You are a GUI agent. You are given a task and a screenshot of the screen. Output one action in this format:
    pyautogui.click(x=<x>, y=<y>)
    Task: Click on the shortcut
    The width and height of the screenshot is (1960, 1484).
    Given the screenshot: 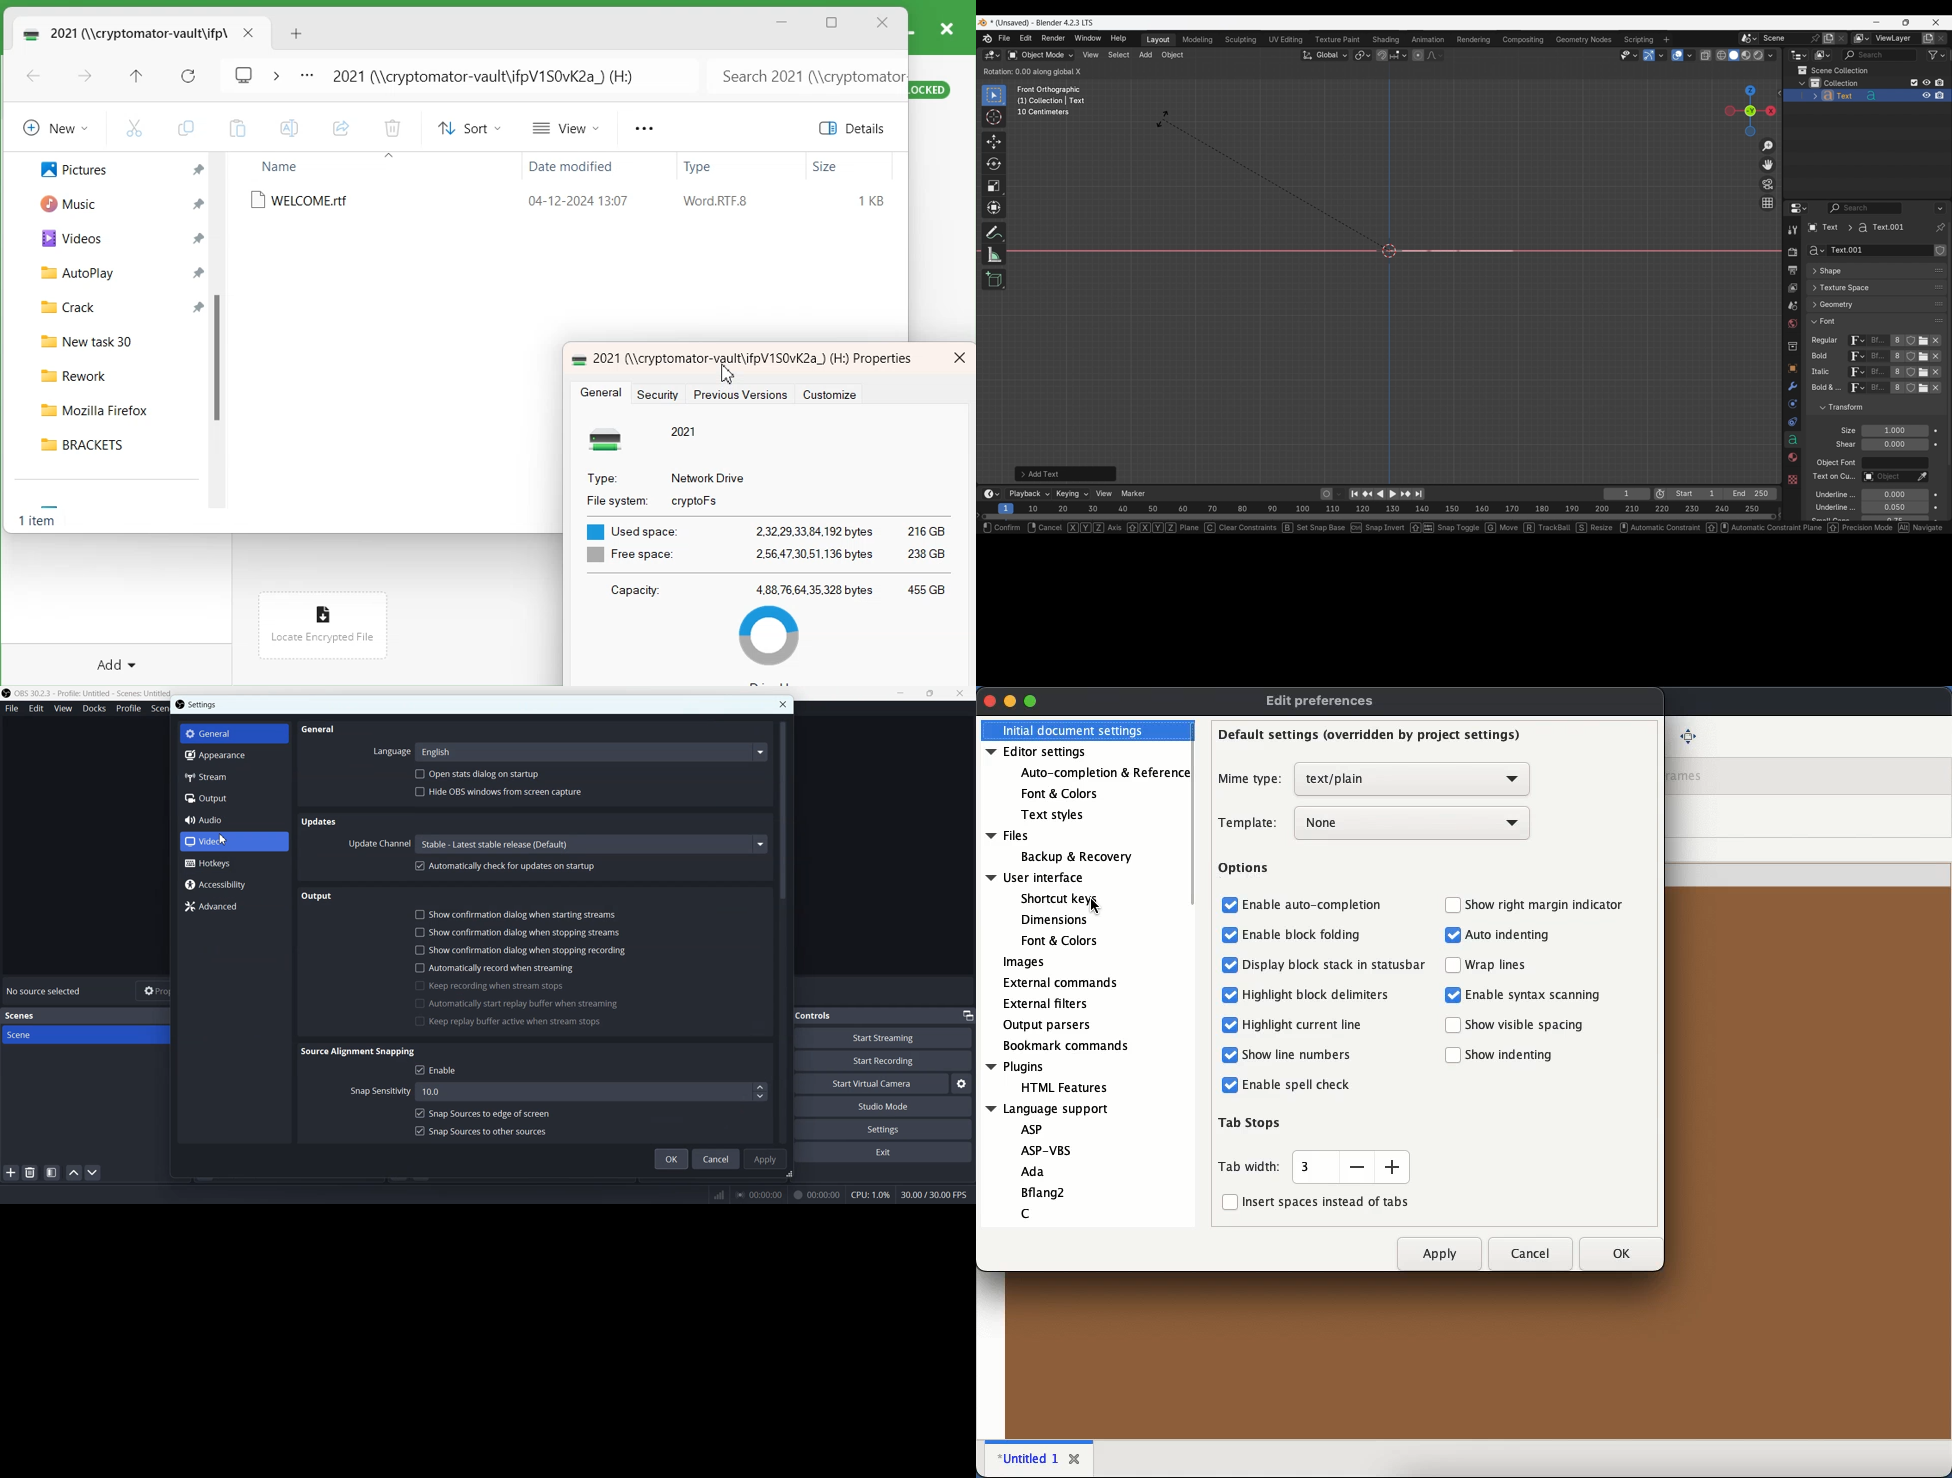 What is the action you would take?
    pyautogui.click(x=1924, y=528)
    